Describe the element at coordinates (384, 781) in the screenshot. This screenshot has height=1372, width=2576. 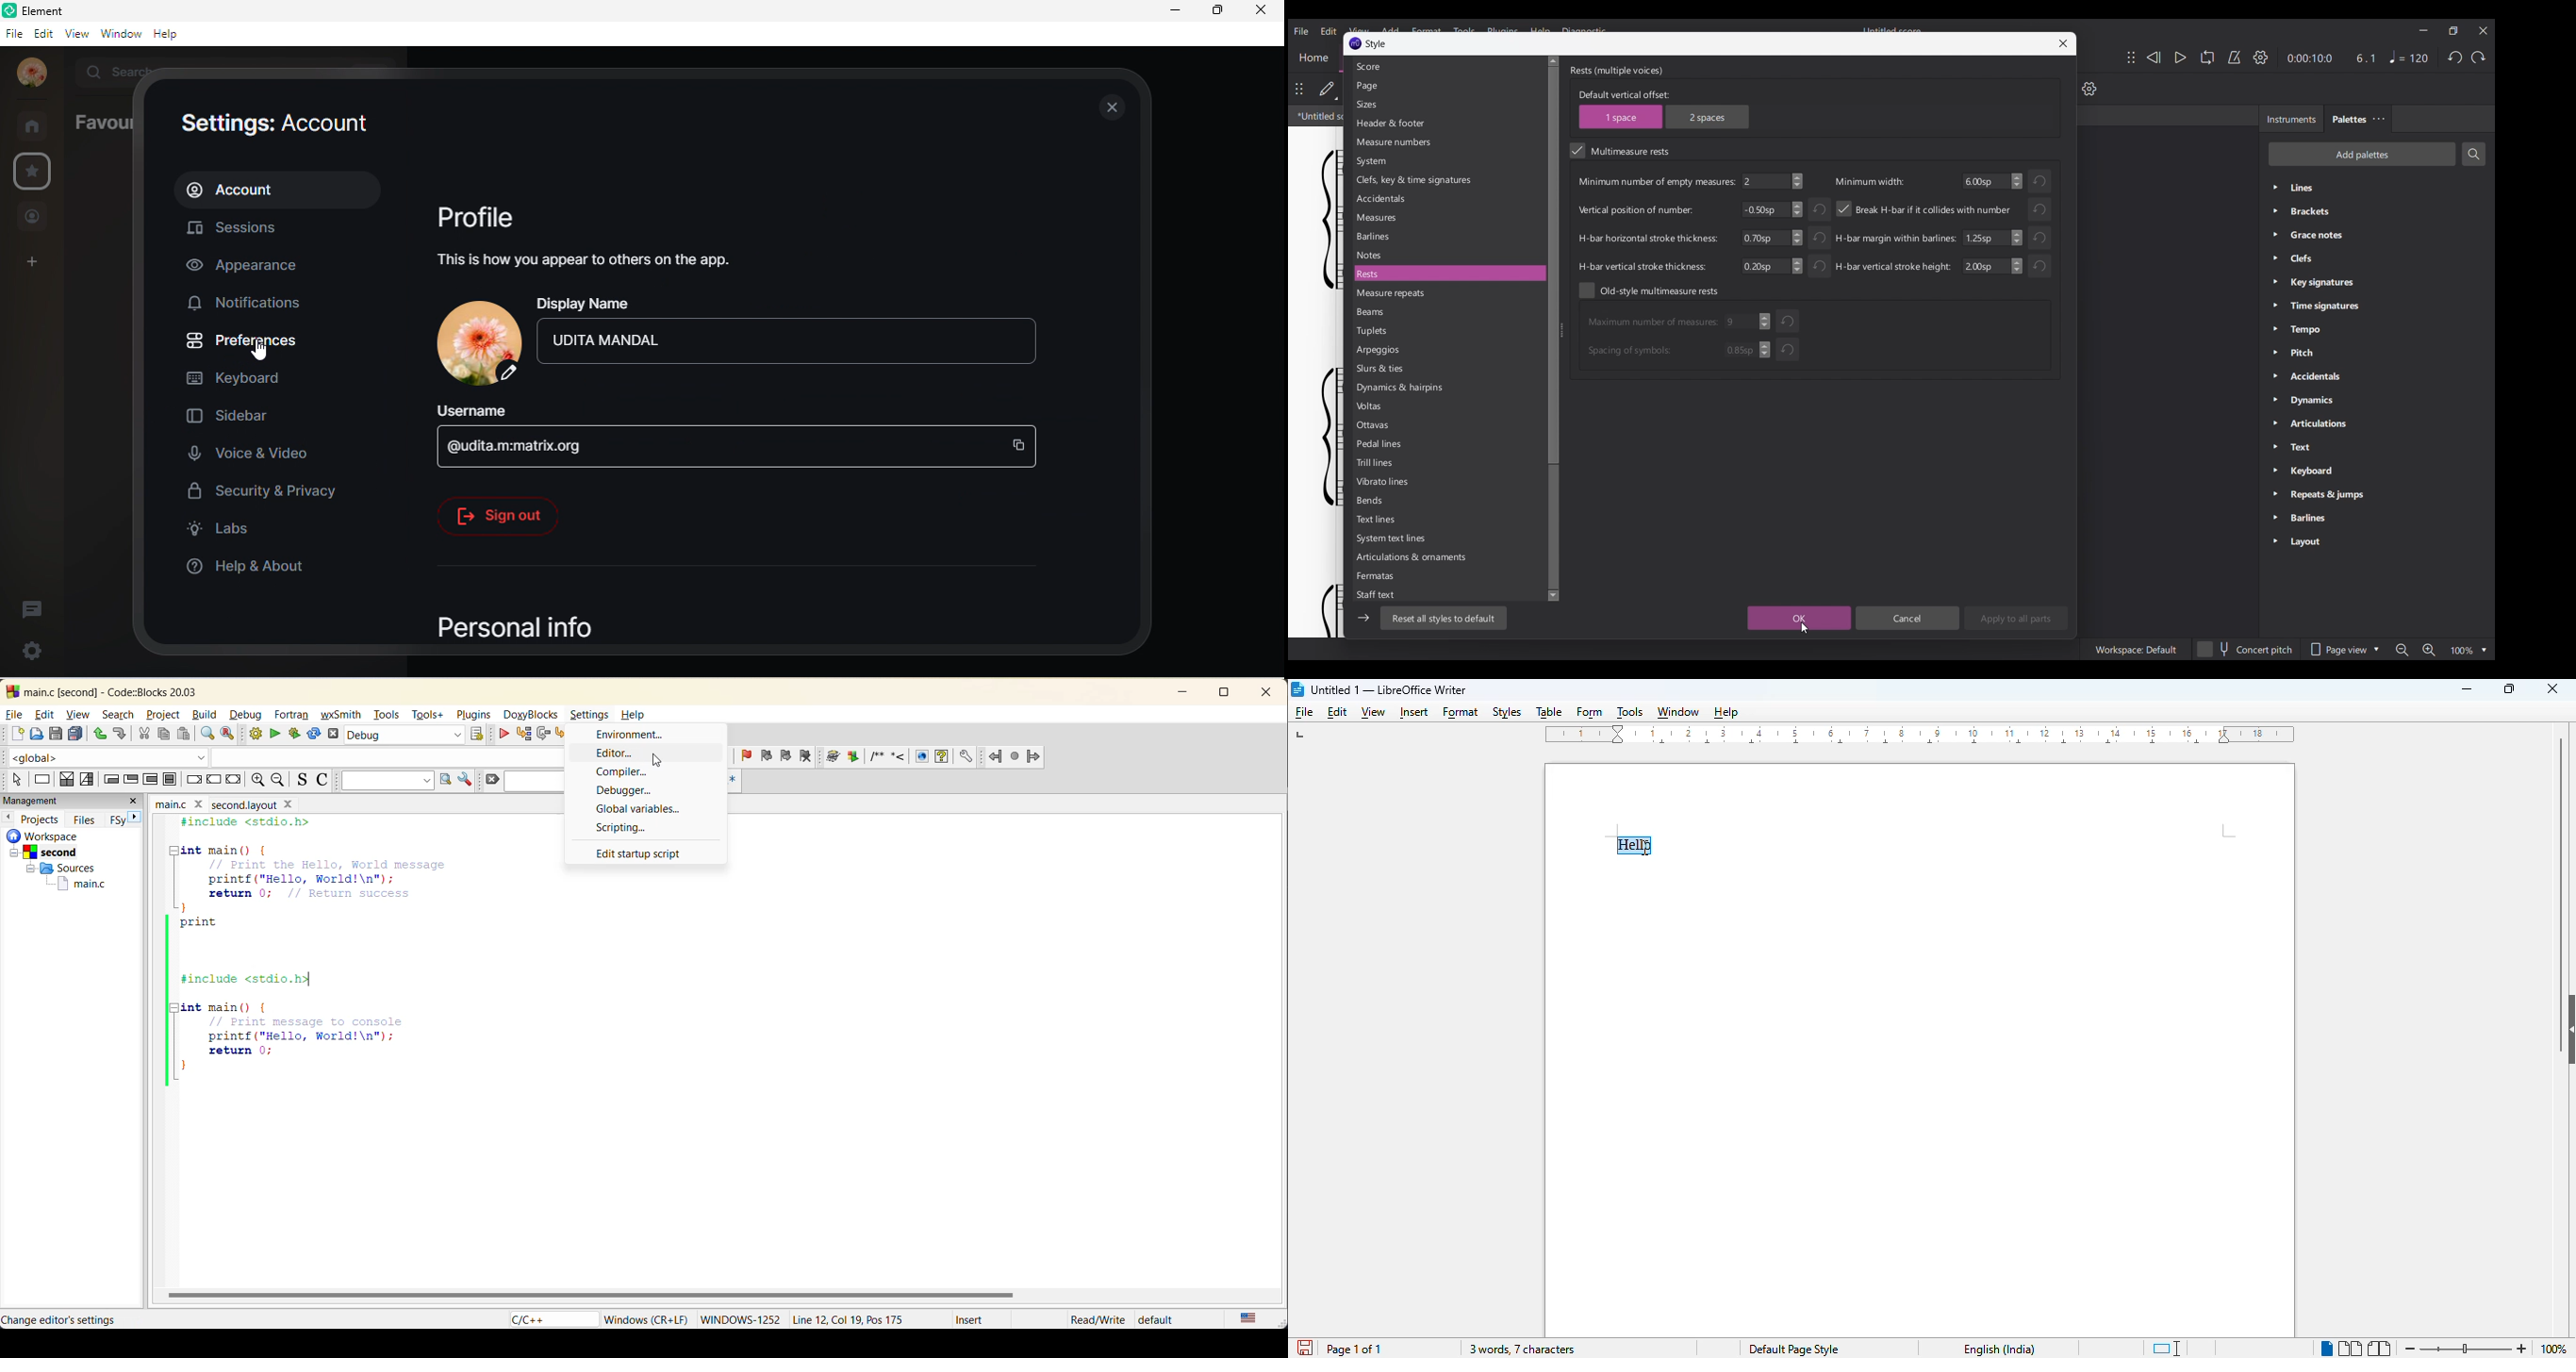
I see `text to search` at that location.